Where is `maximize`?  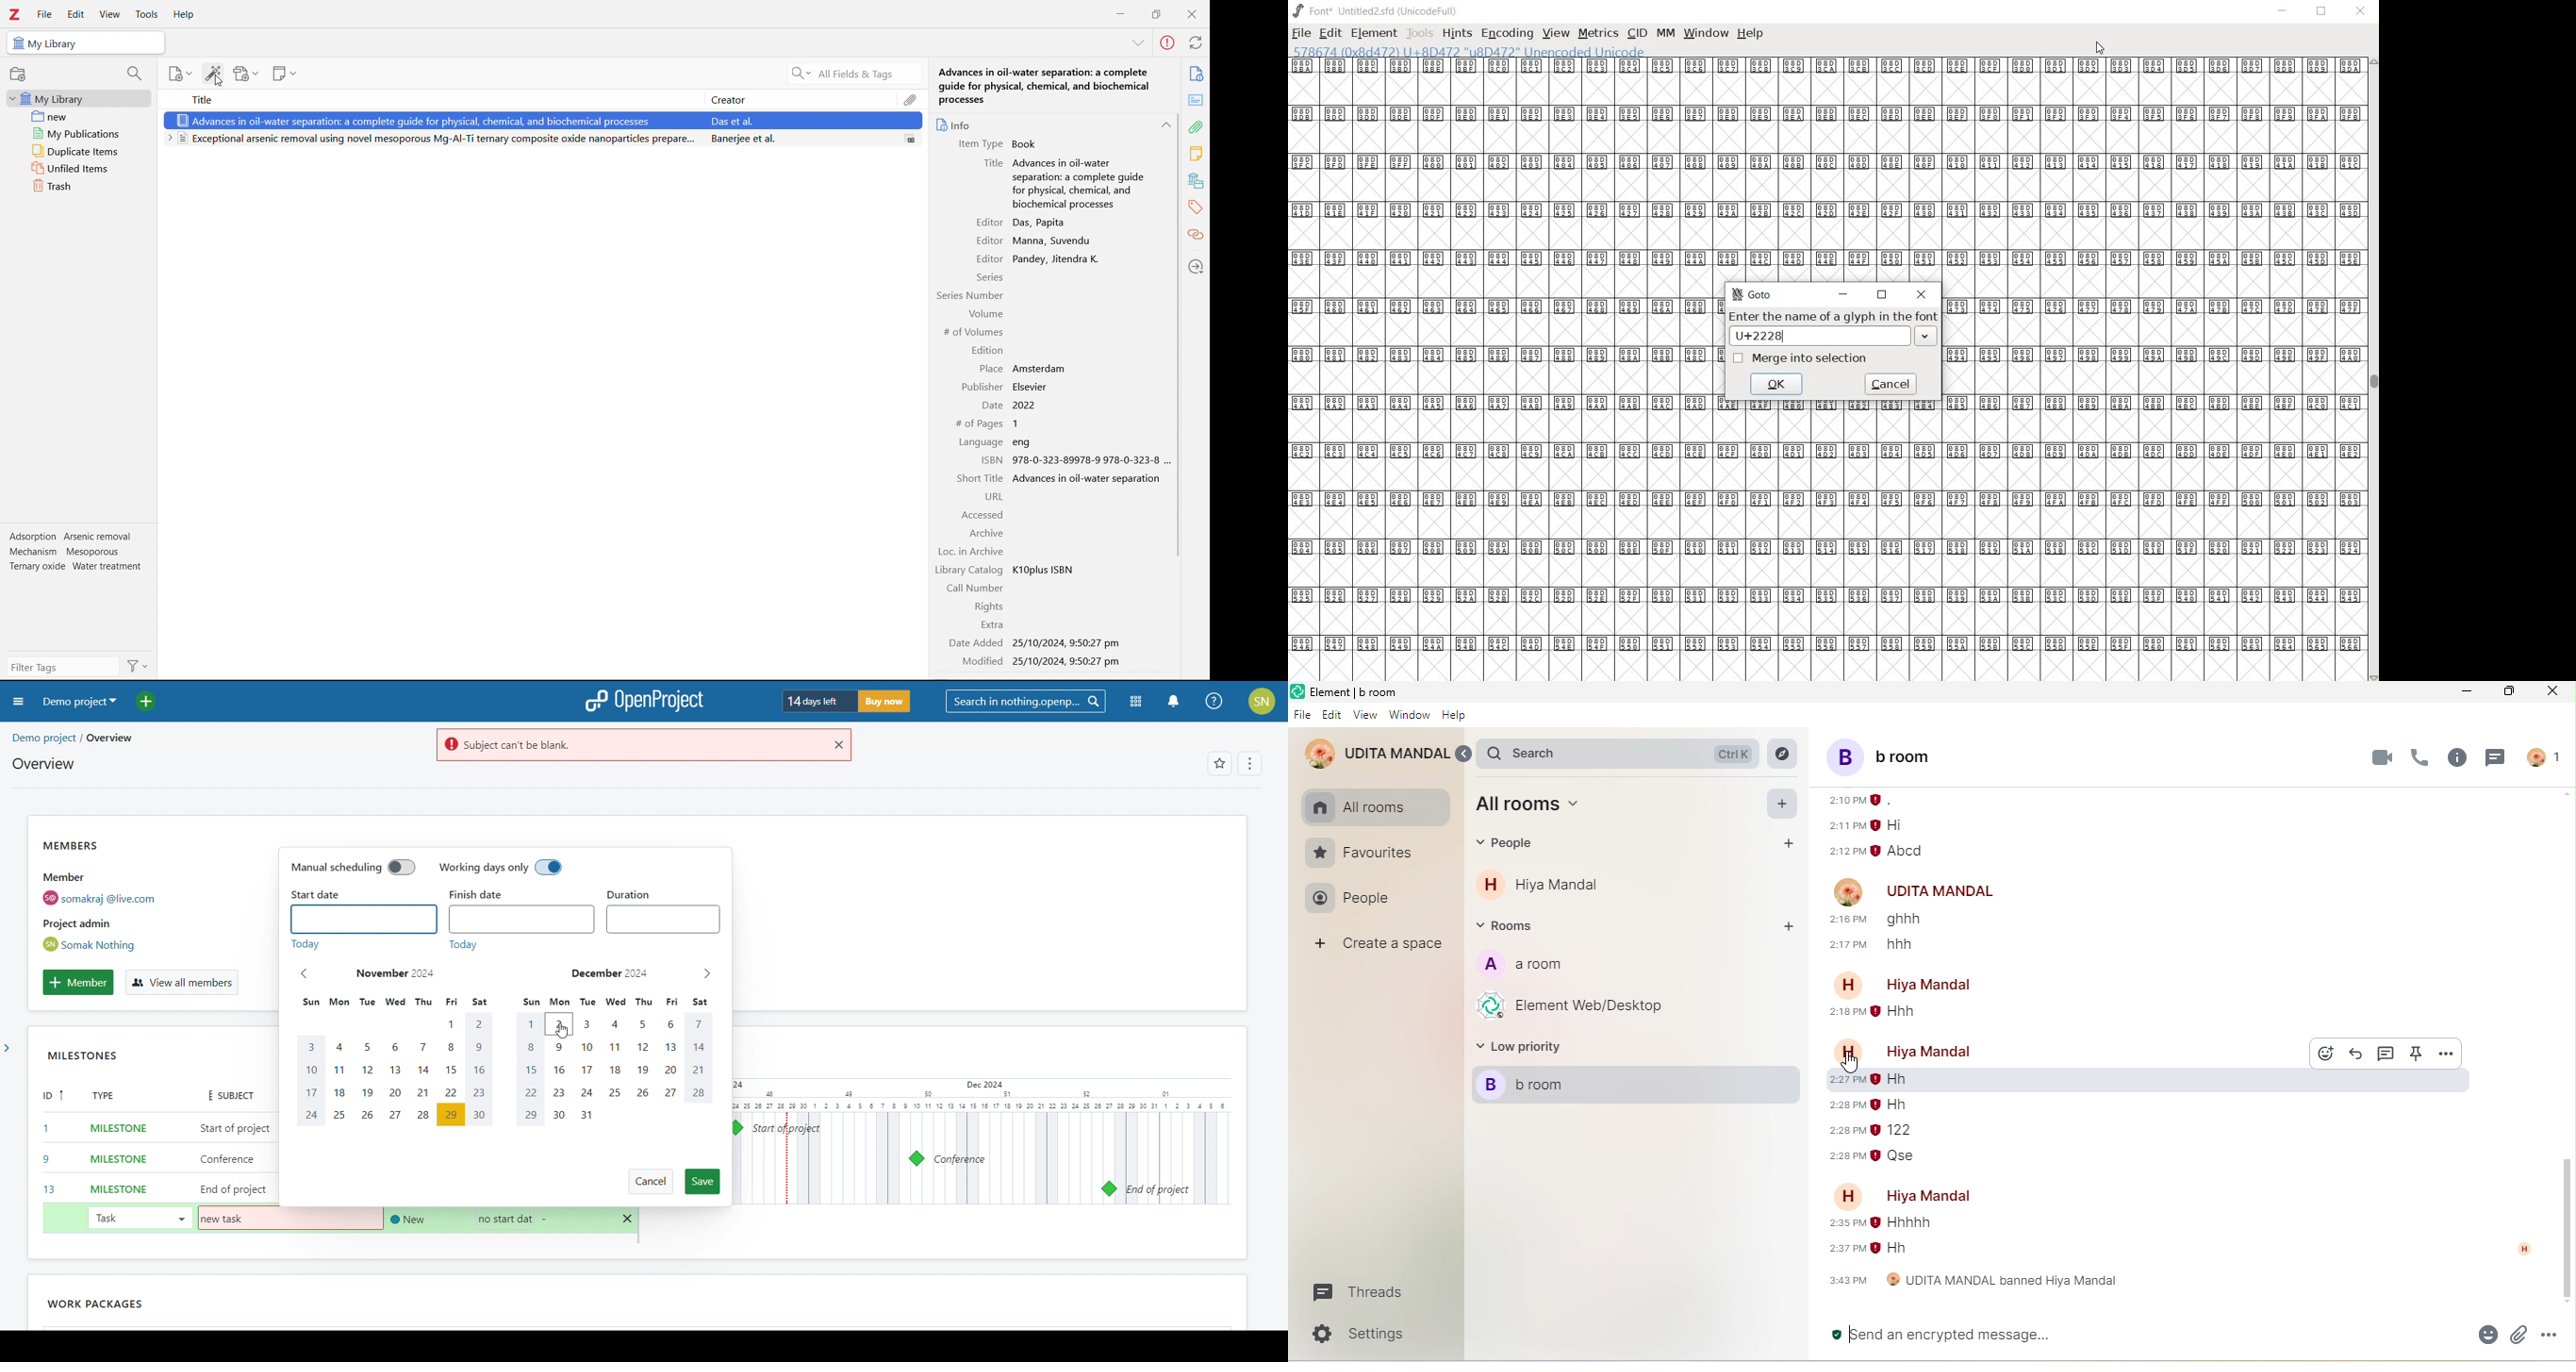 maximize is located at coordinates (2508, 691).